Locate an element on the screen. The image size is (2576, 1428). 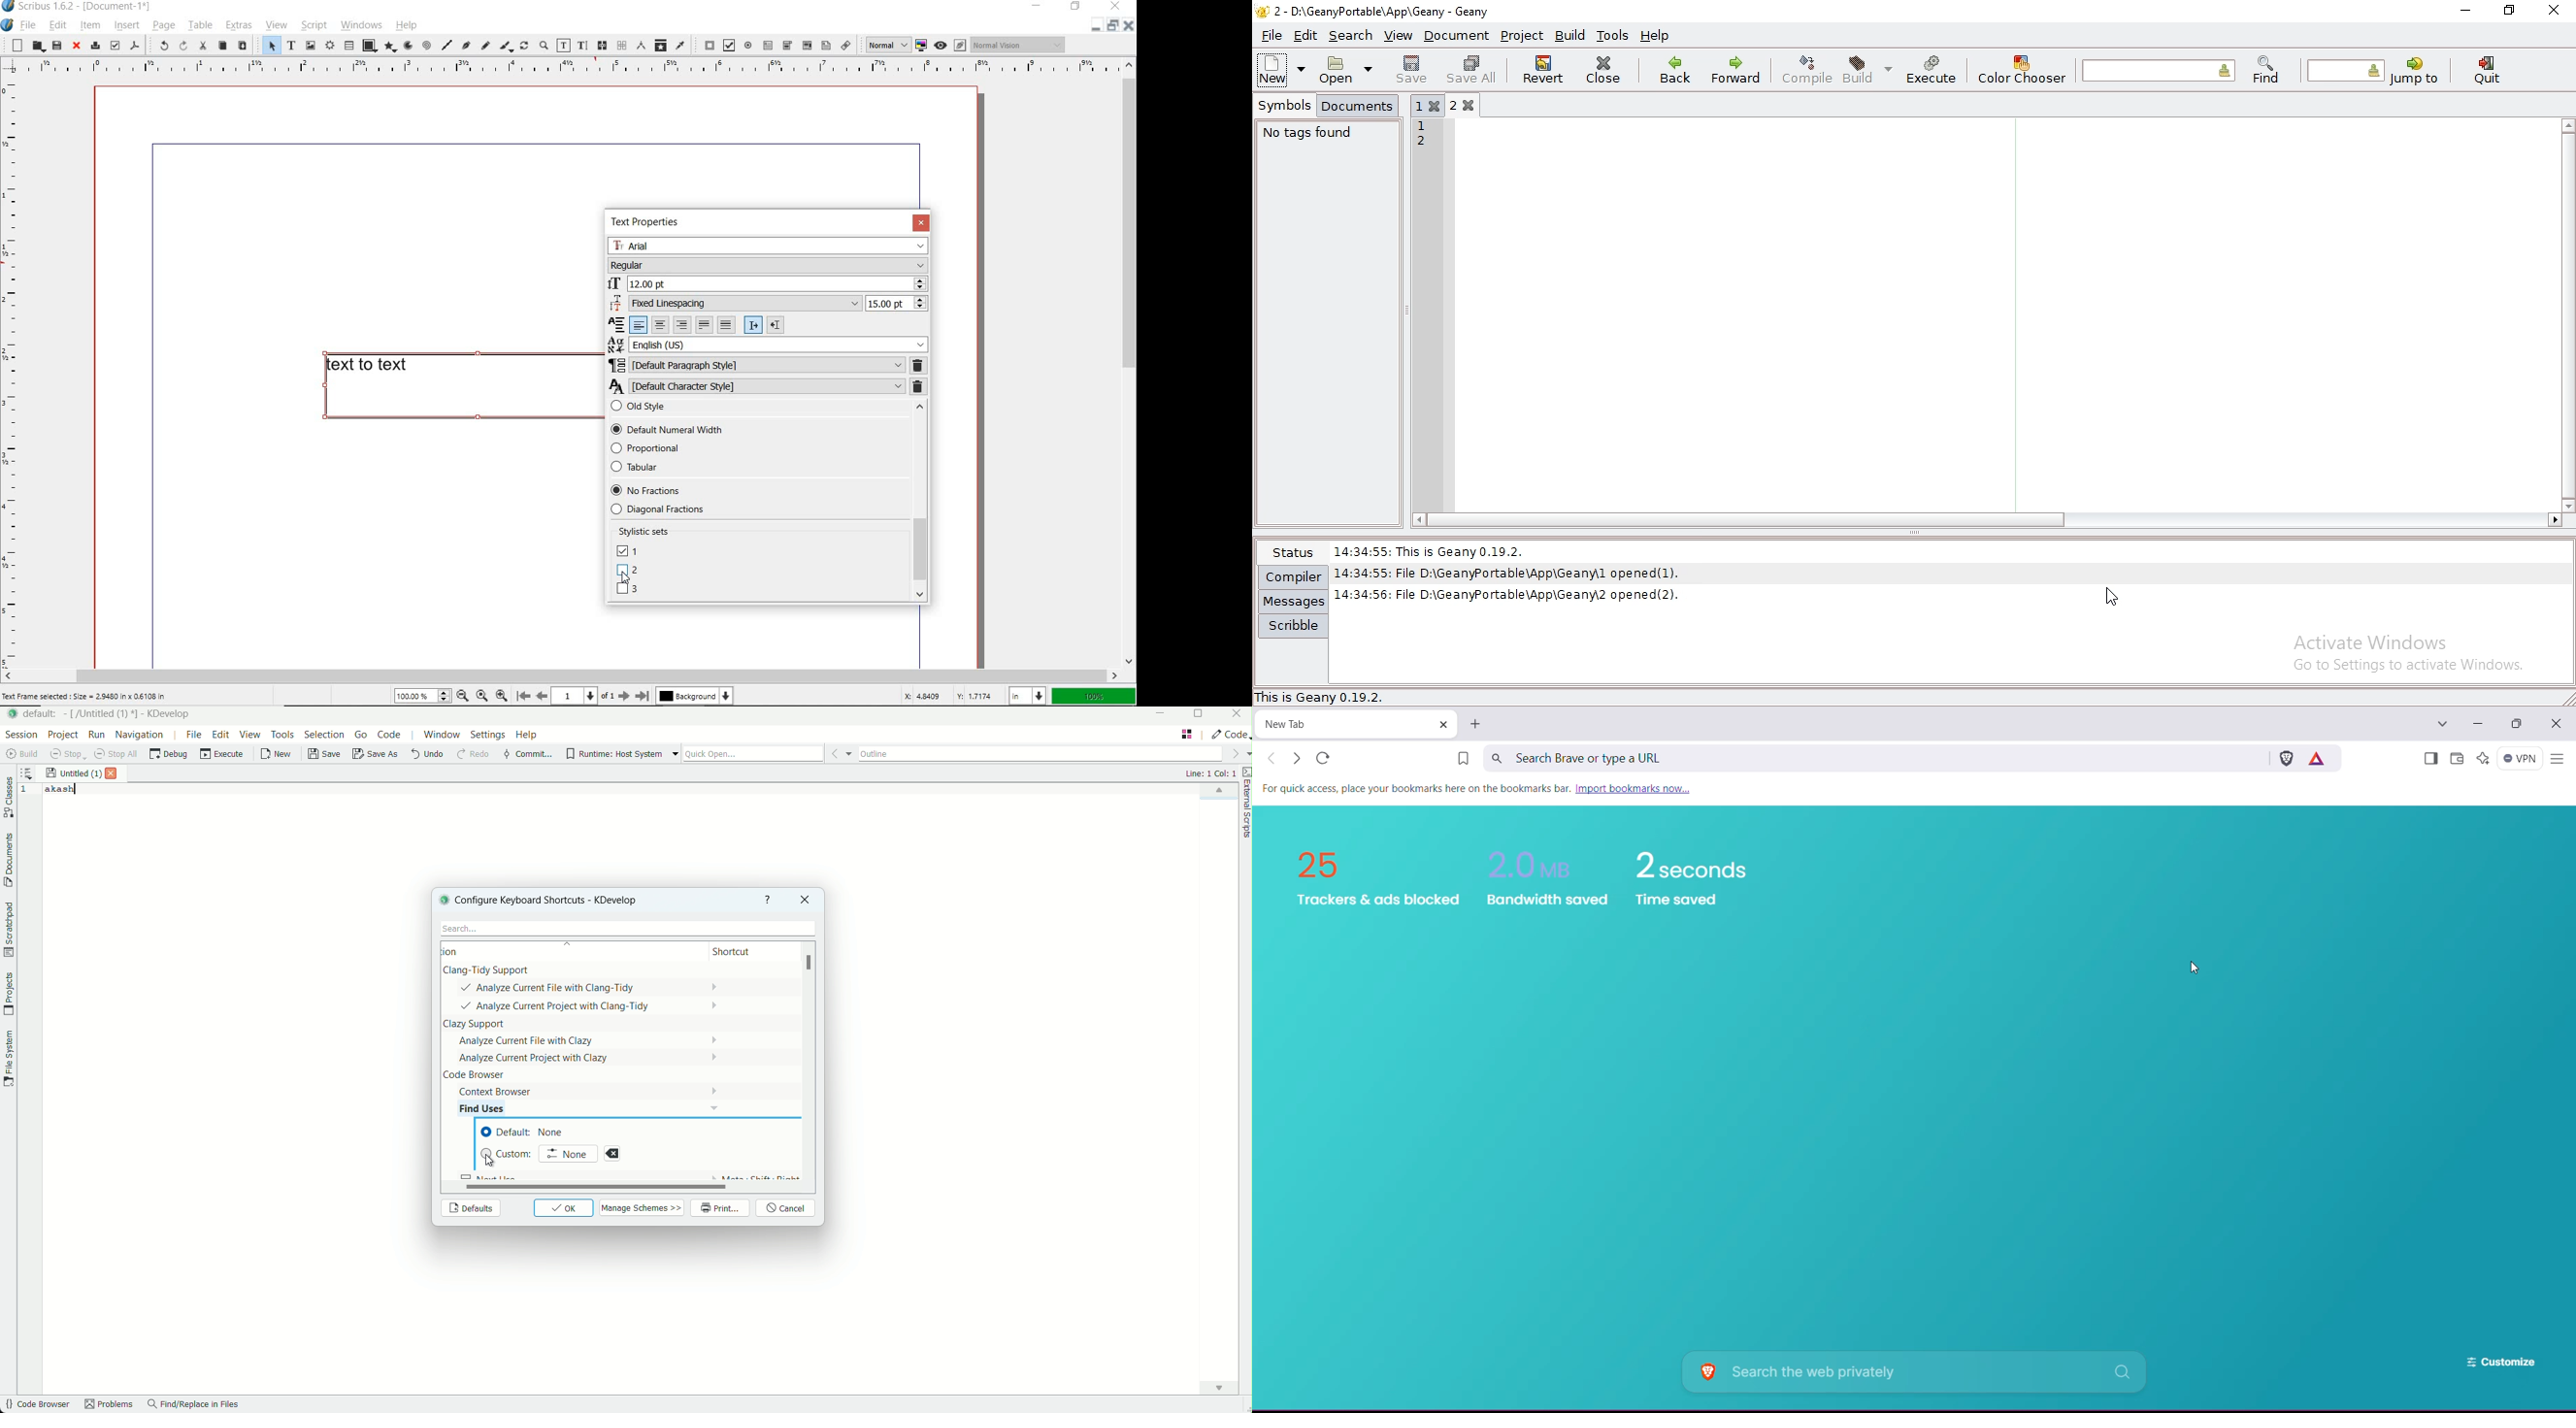
redo is located at coordinates (182, 45).